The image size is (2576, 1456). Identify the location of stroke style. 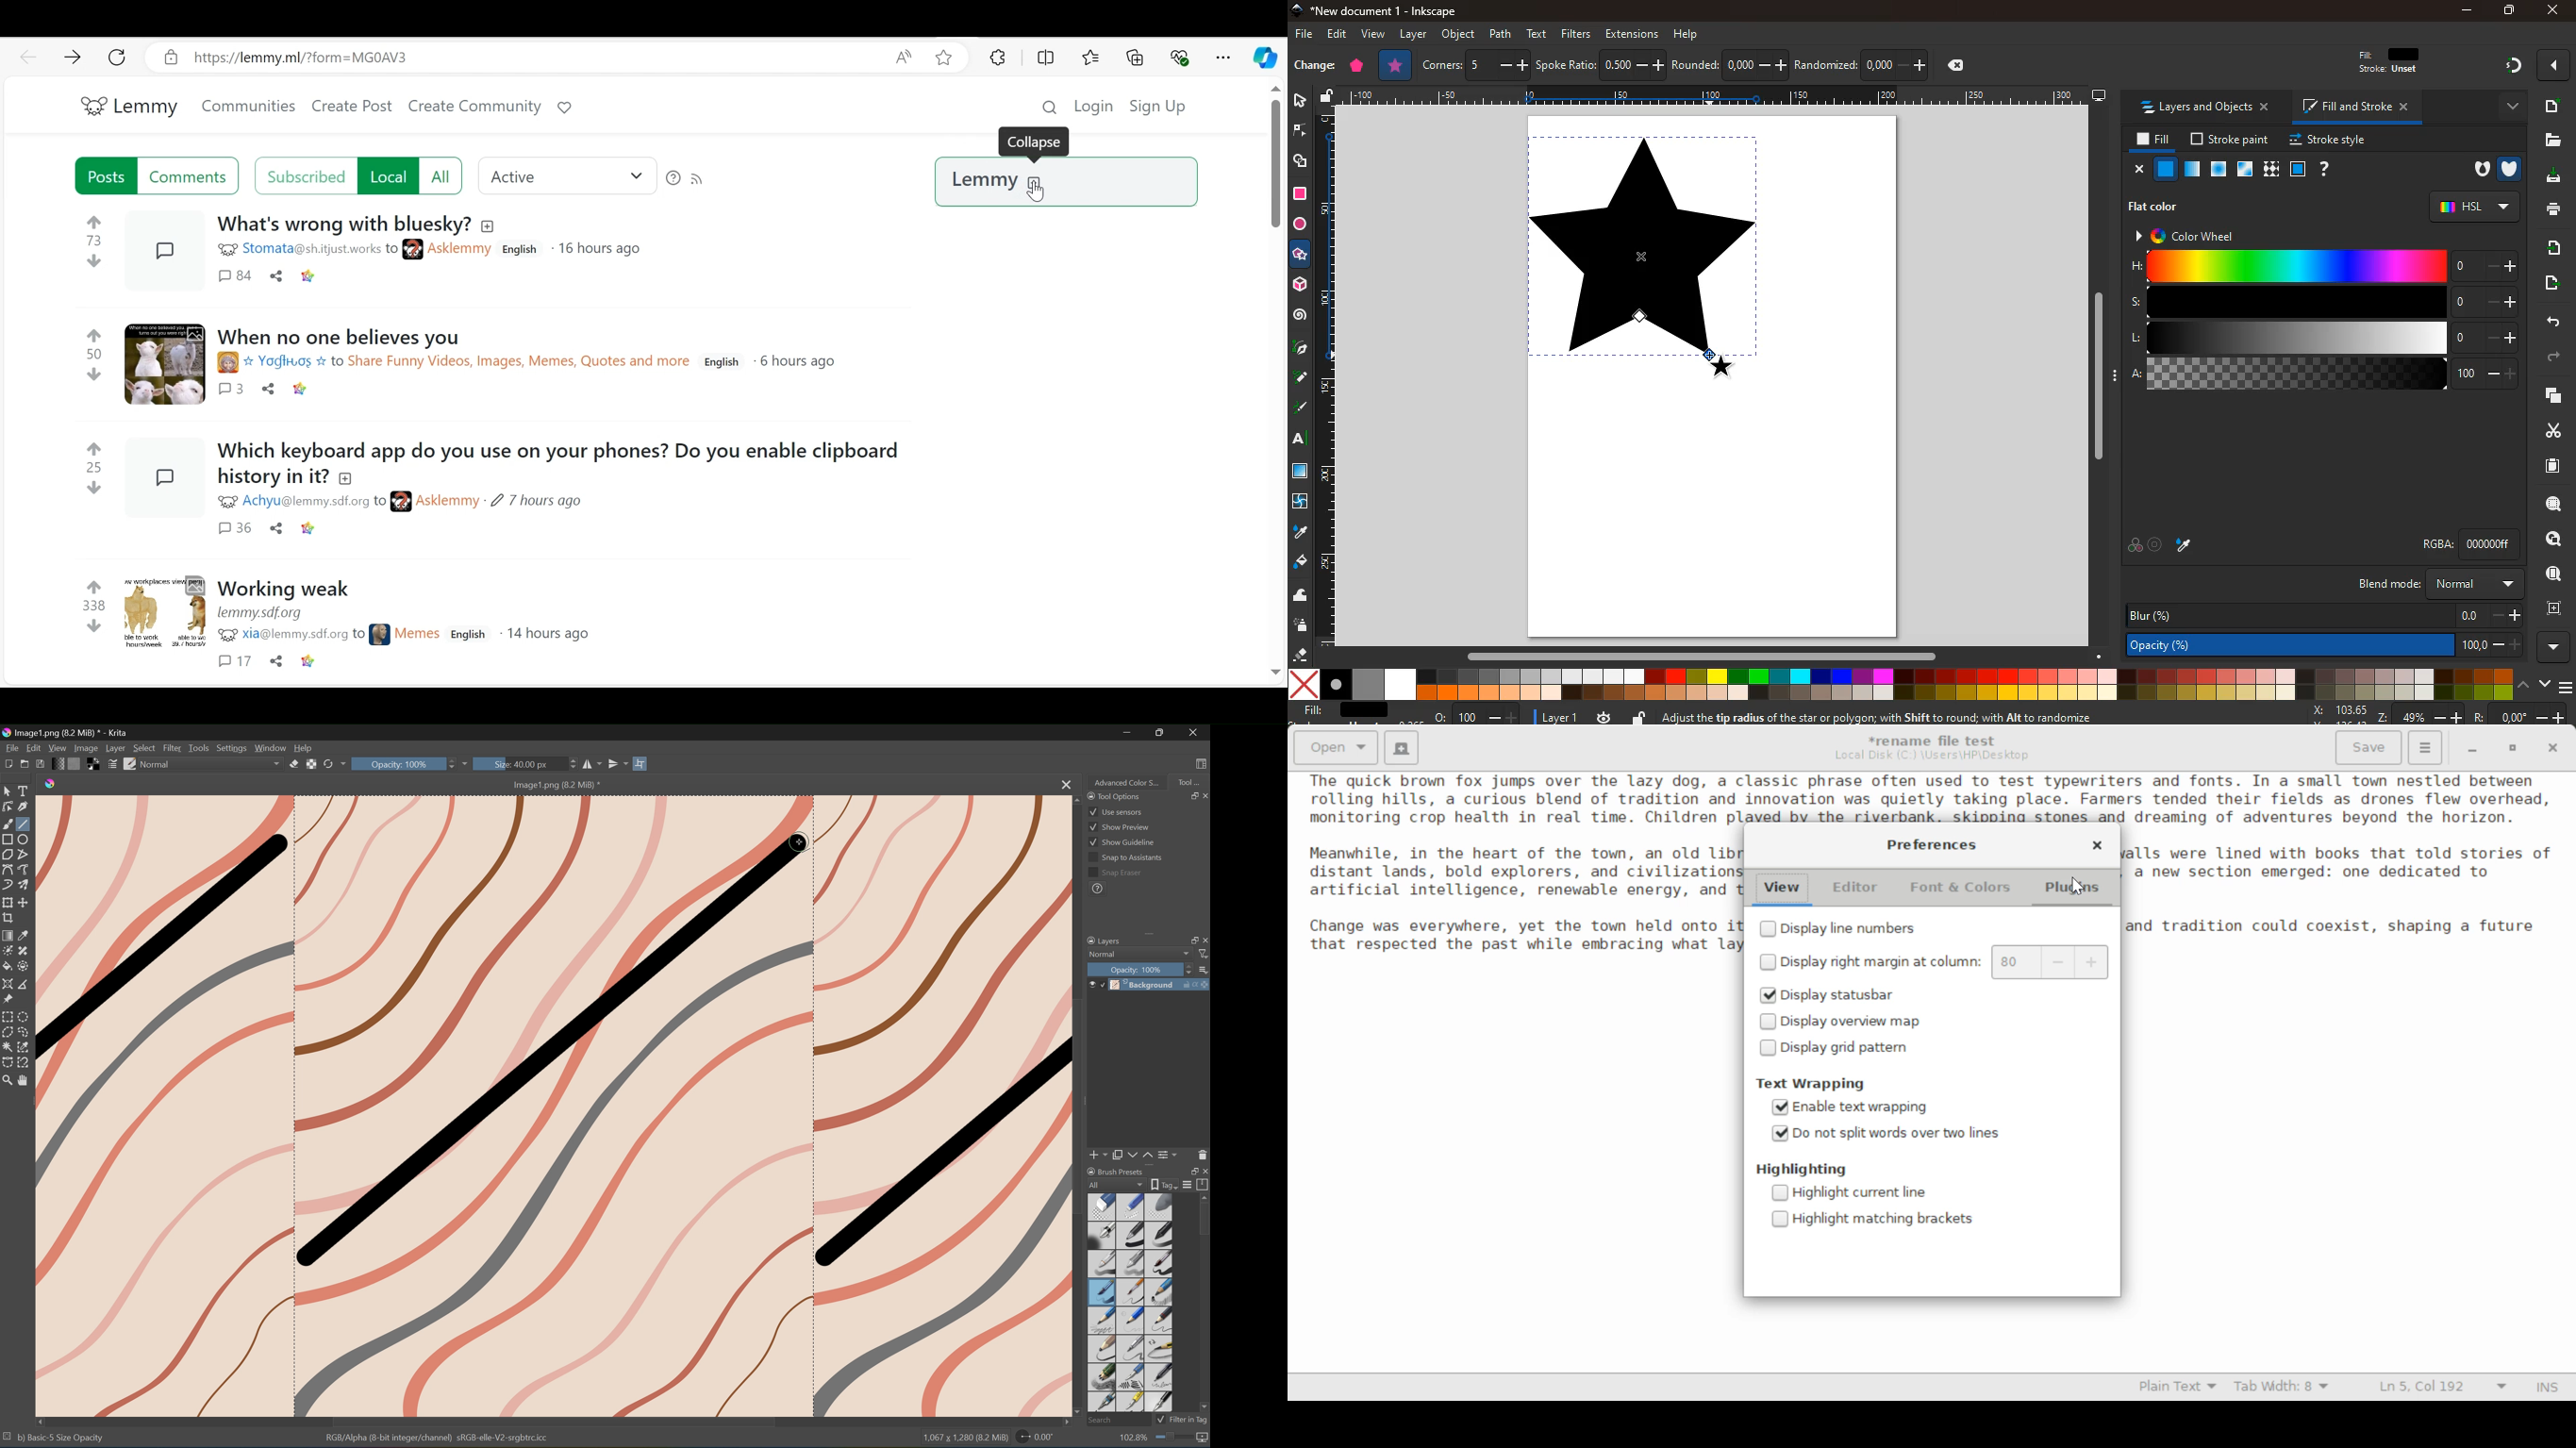
(2331, 141).